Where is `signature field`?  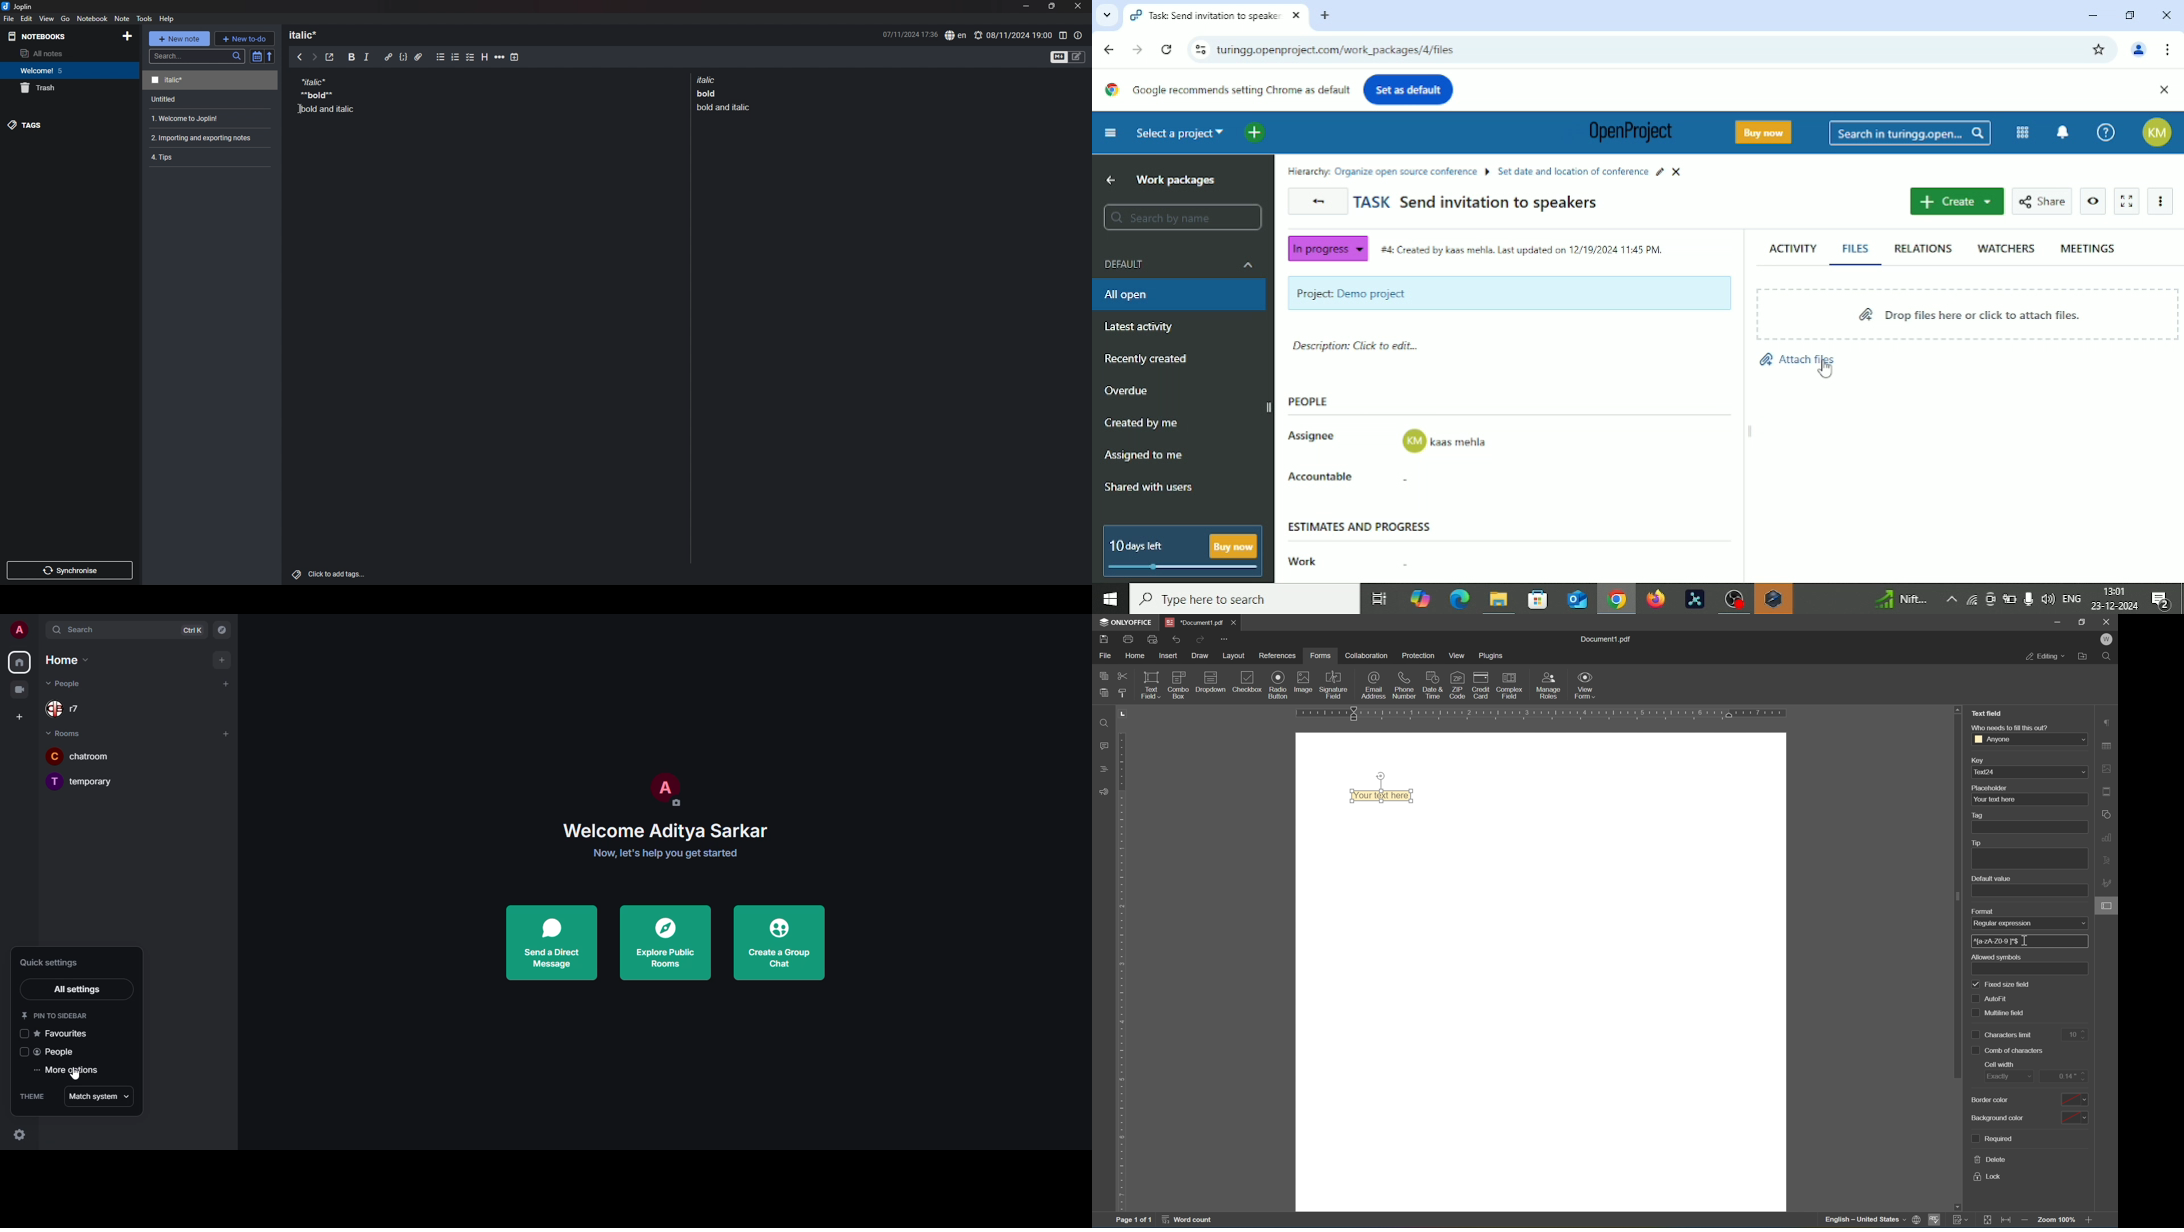
signature field is located at coordinates (1334, 685).